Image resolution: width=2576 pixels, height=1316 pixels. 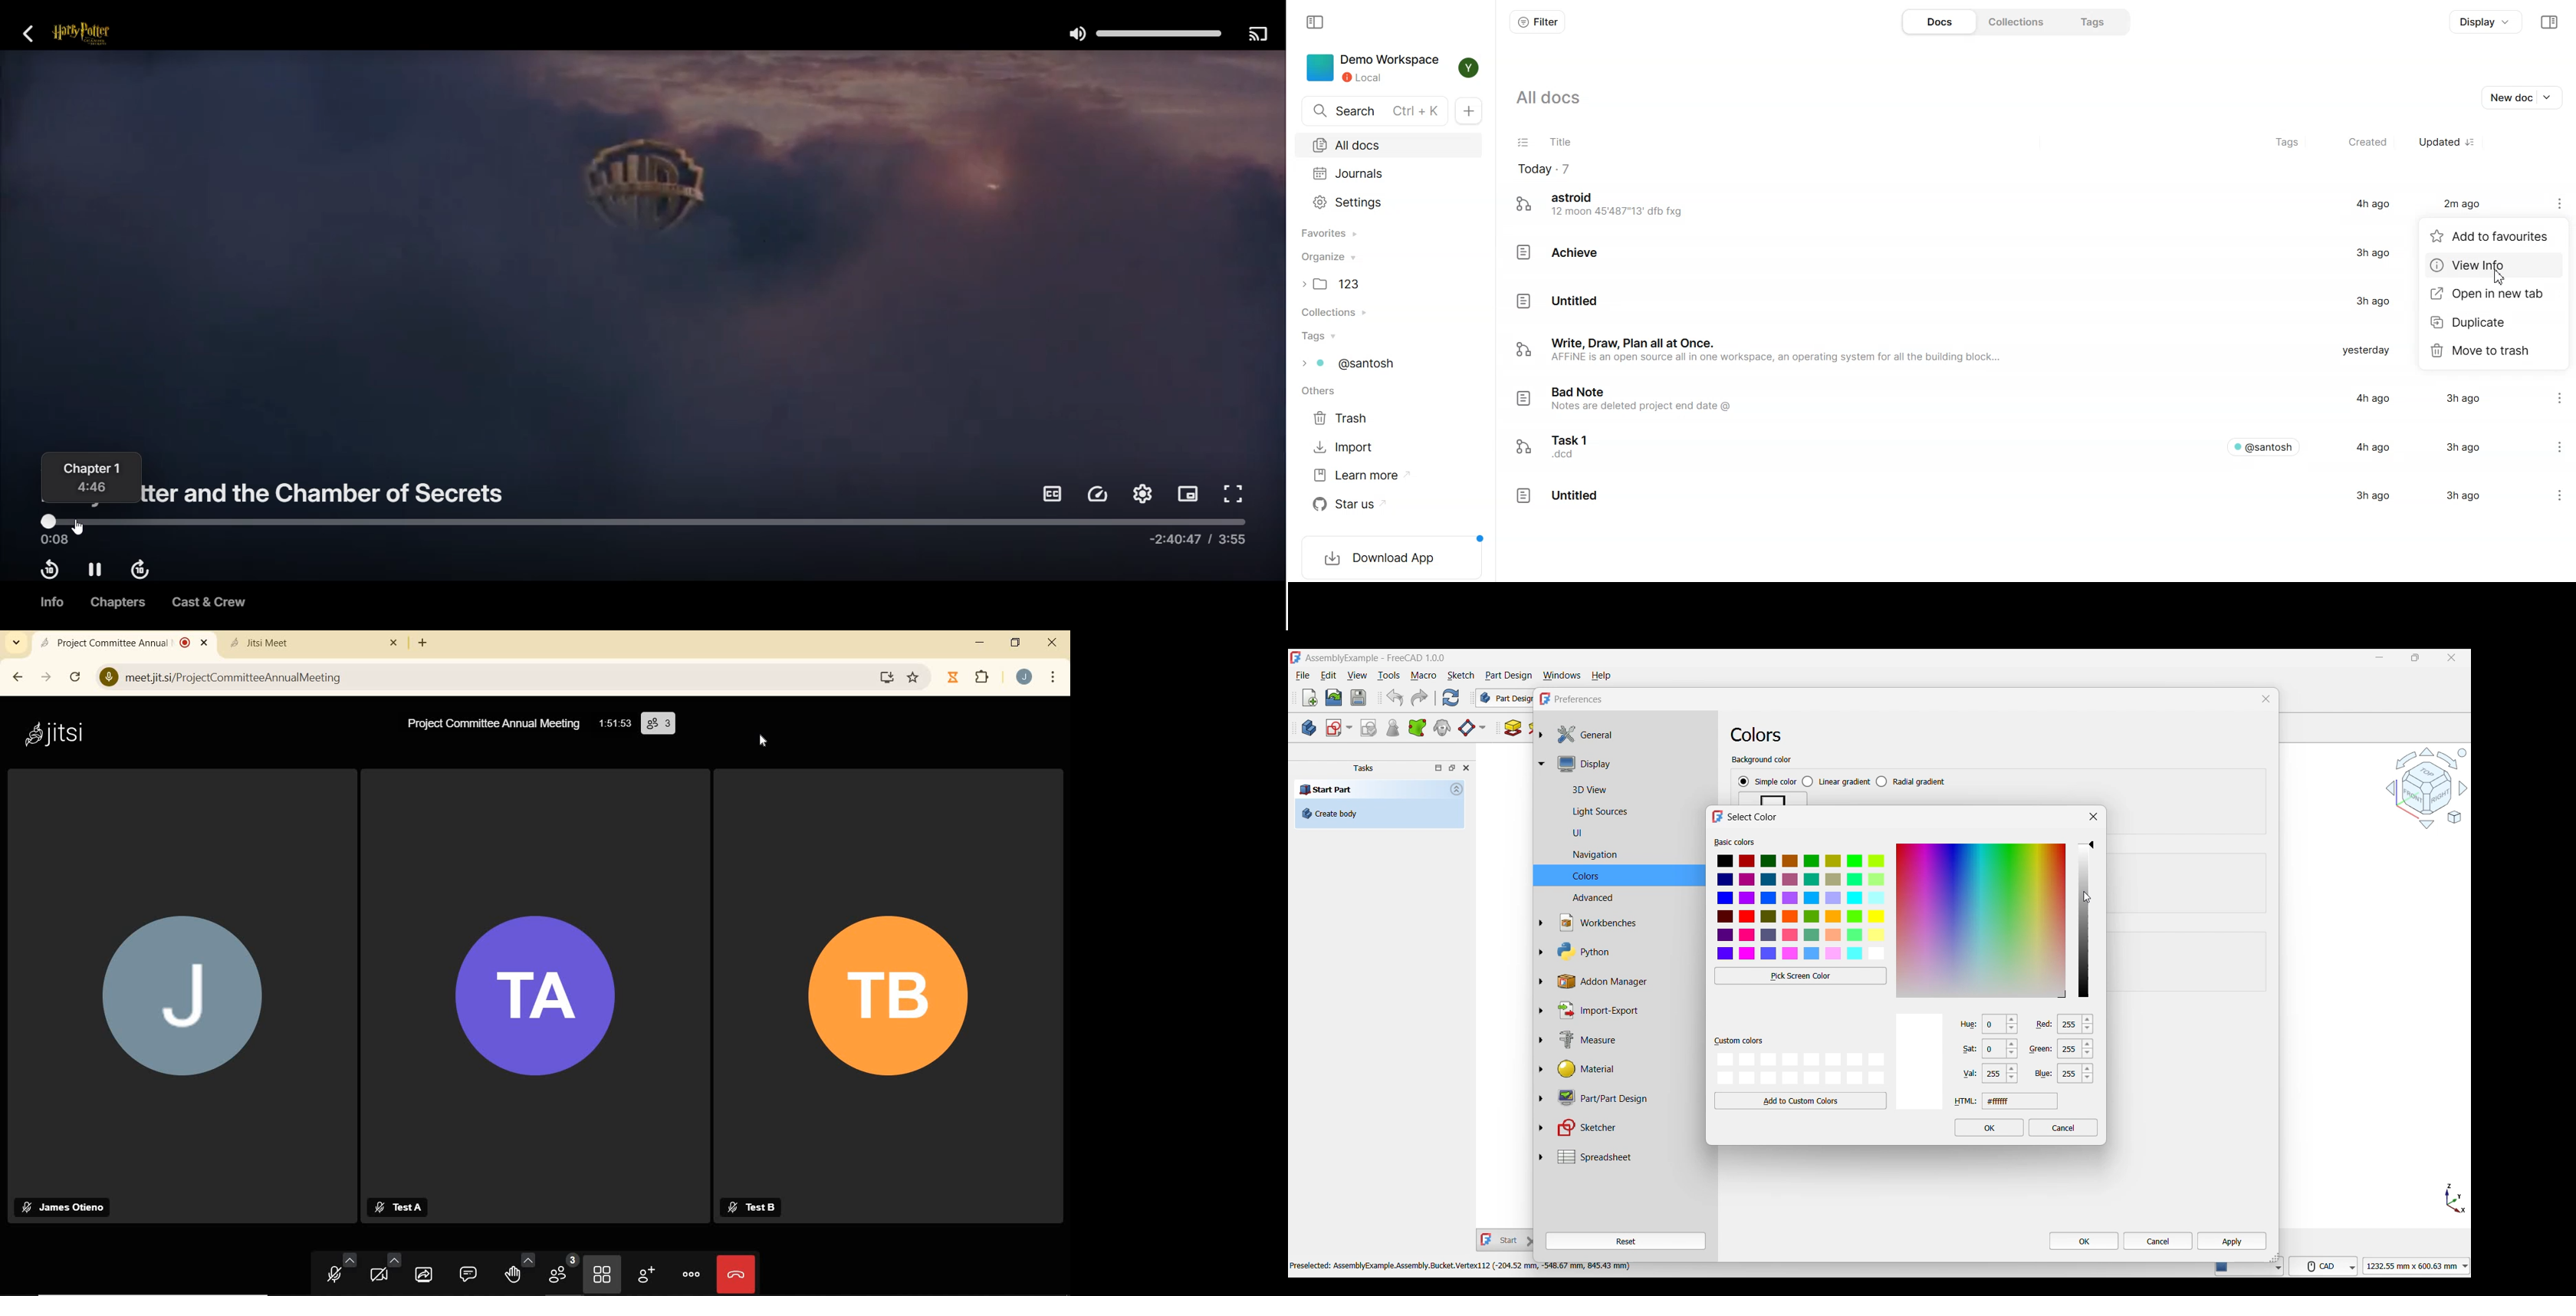 I want to click on participant's name, so click(x=762, y=1206).